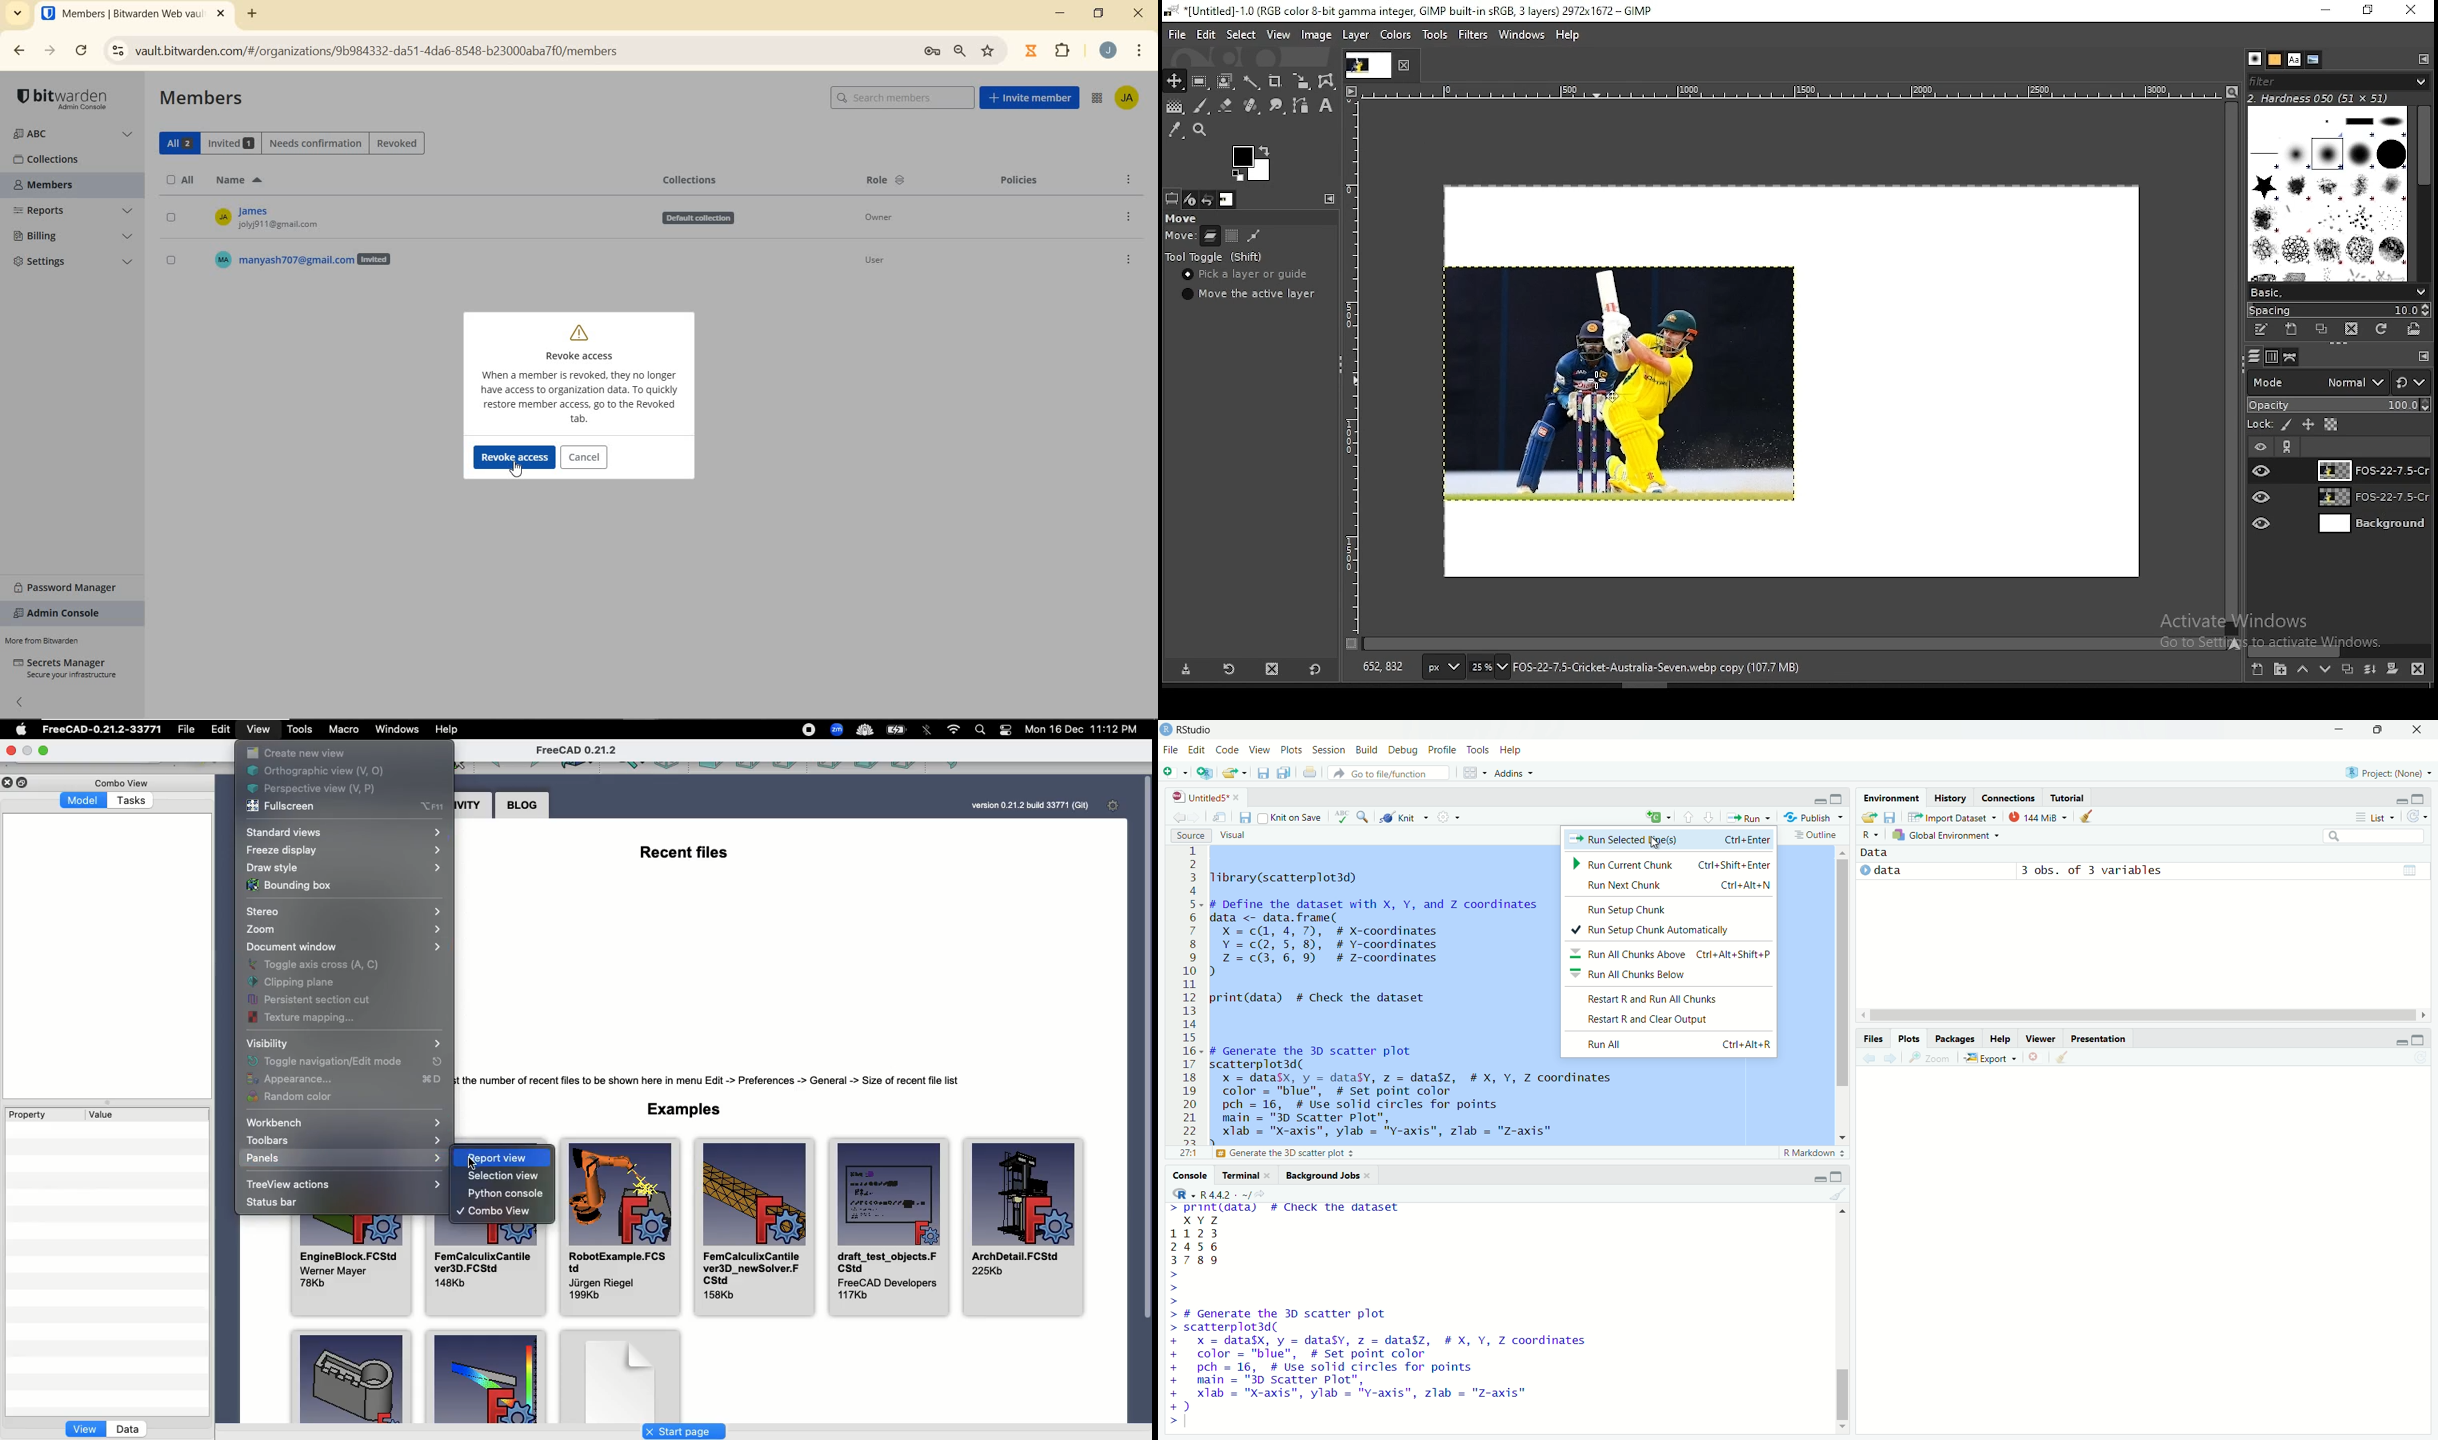 This screenshot has height=1456, width=2464. What do you see at coordinates (343, 1185) in the screenshot?
I see `TreeView actions` at bounding box center [343, 1185].